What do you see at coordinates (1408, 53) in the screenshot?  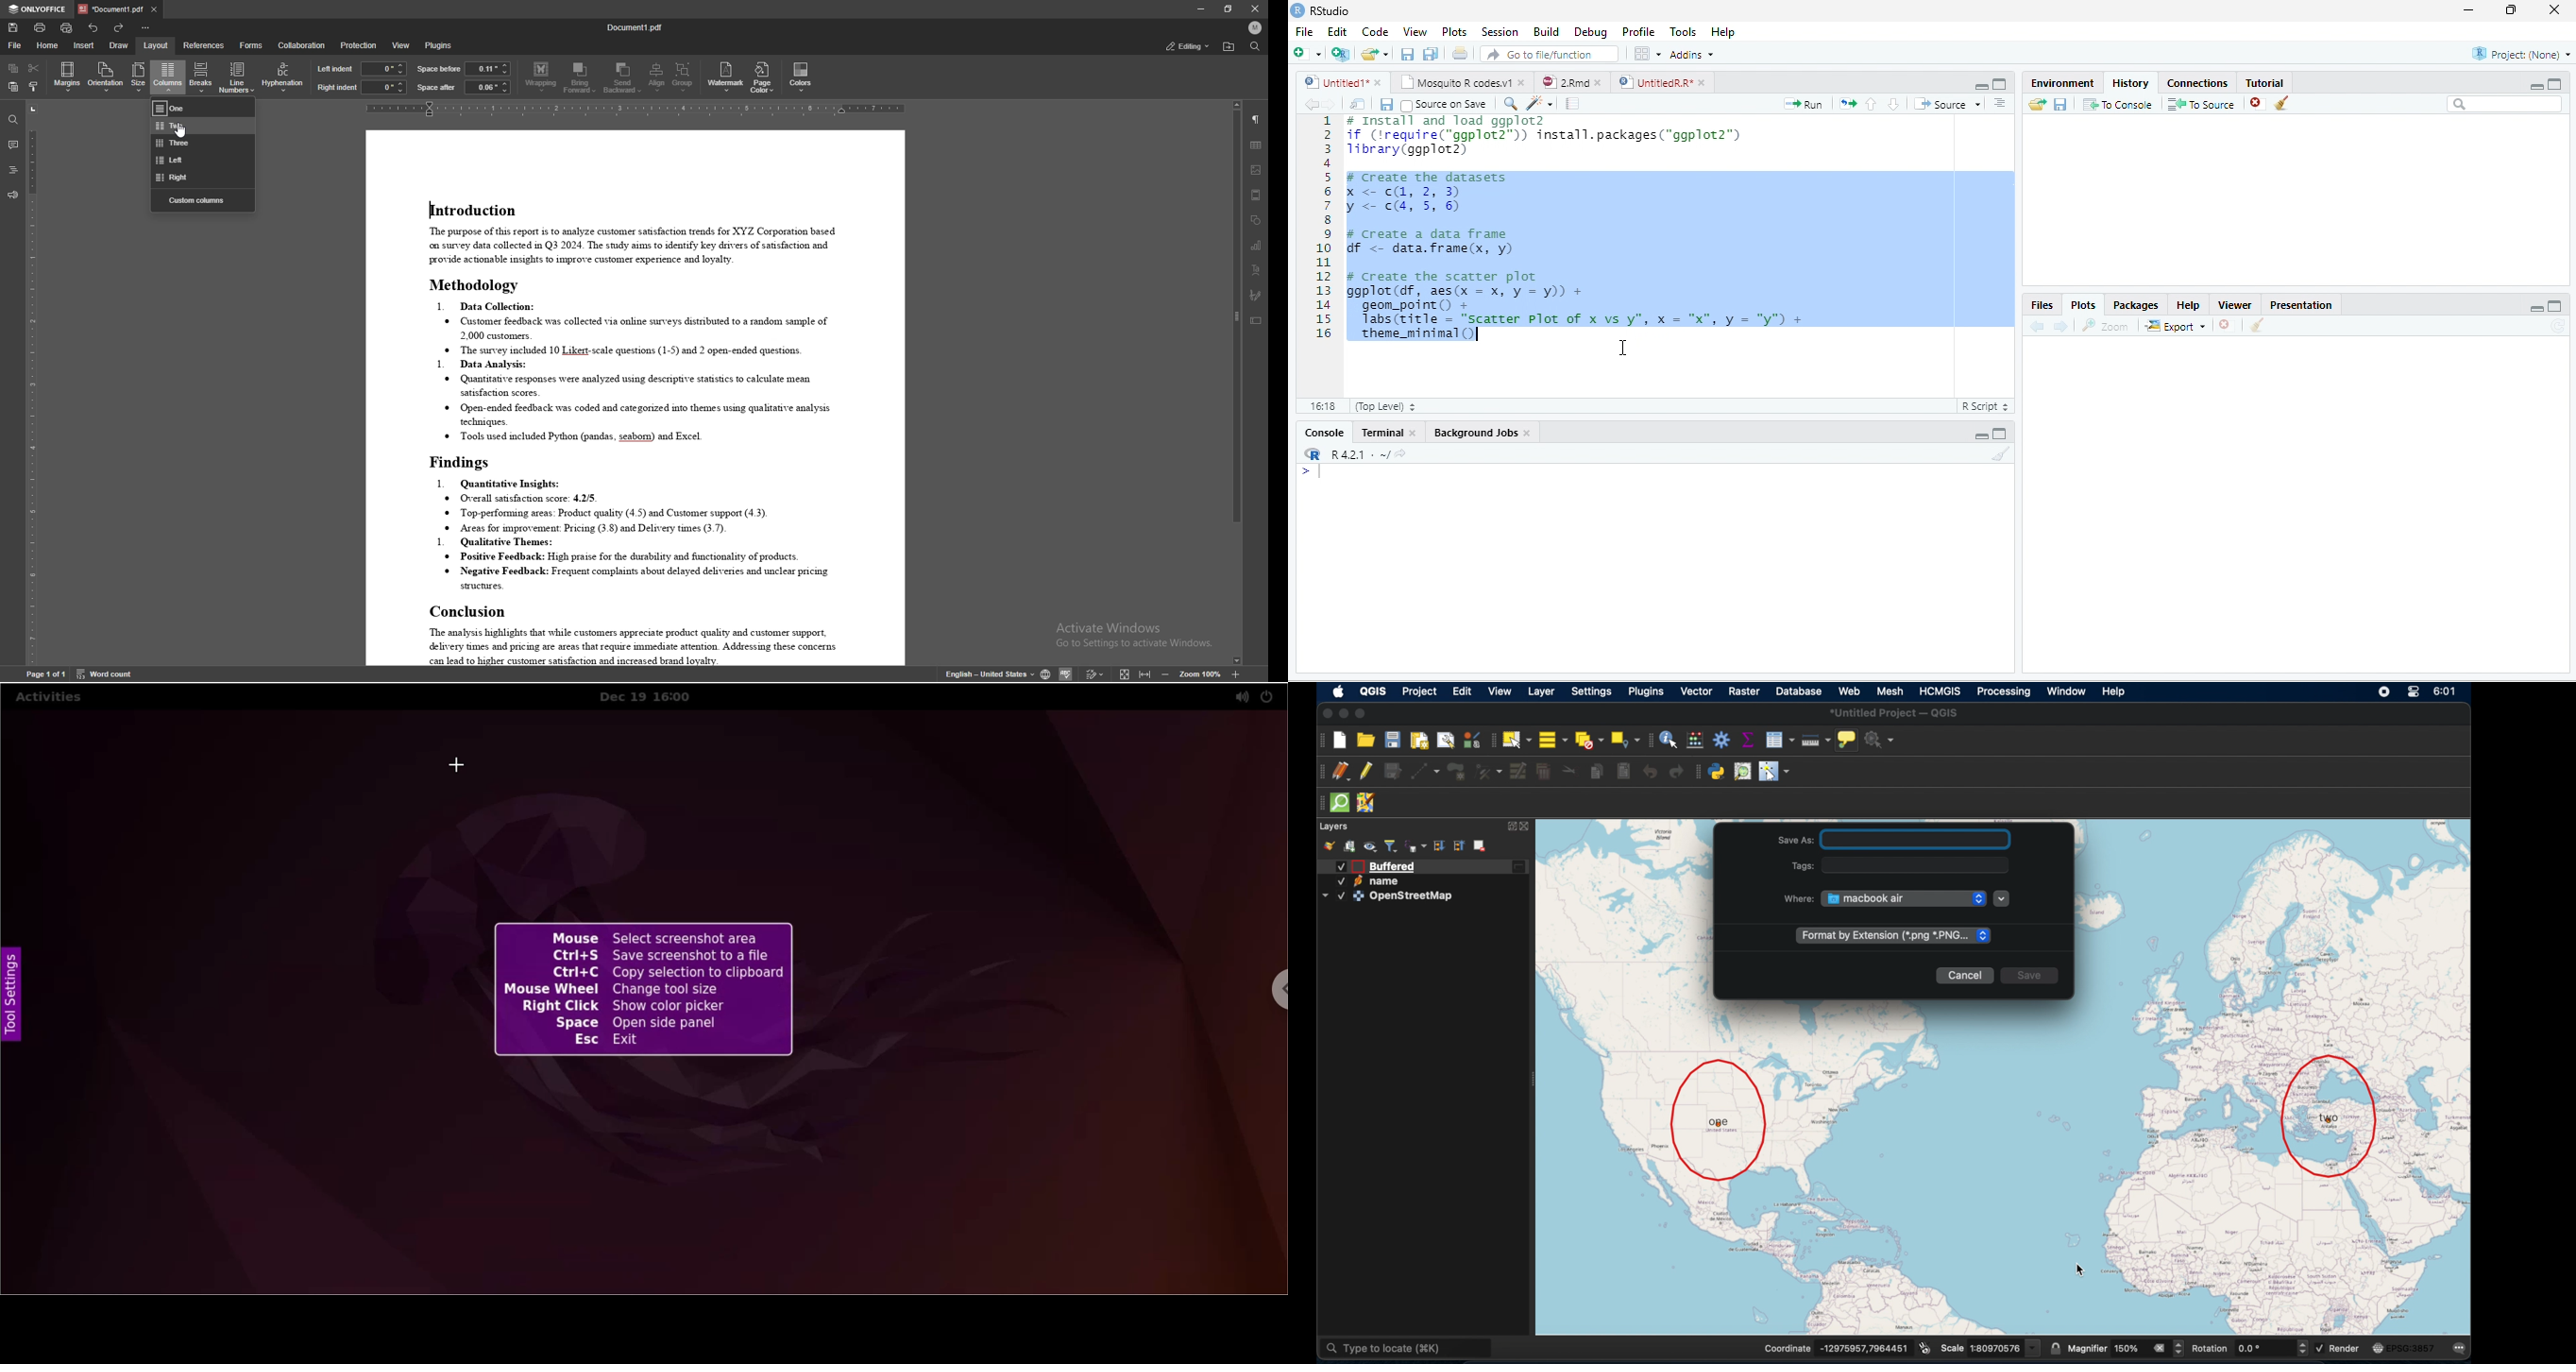 I see `Save current document` at bounding box center [1408, 53].